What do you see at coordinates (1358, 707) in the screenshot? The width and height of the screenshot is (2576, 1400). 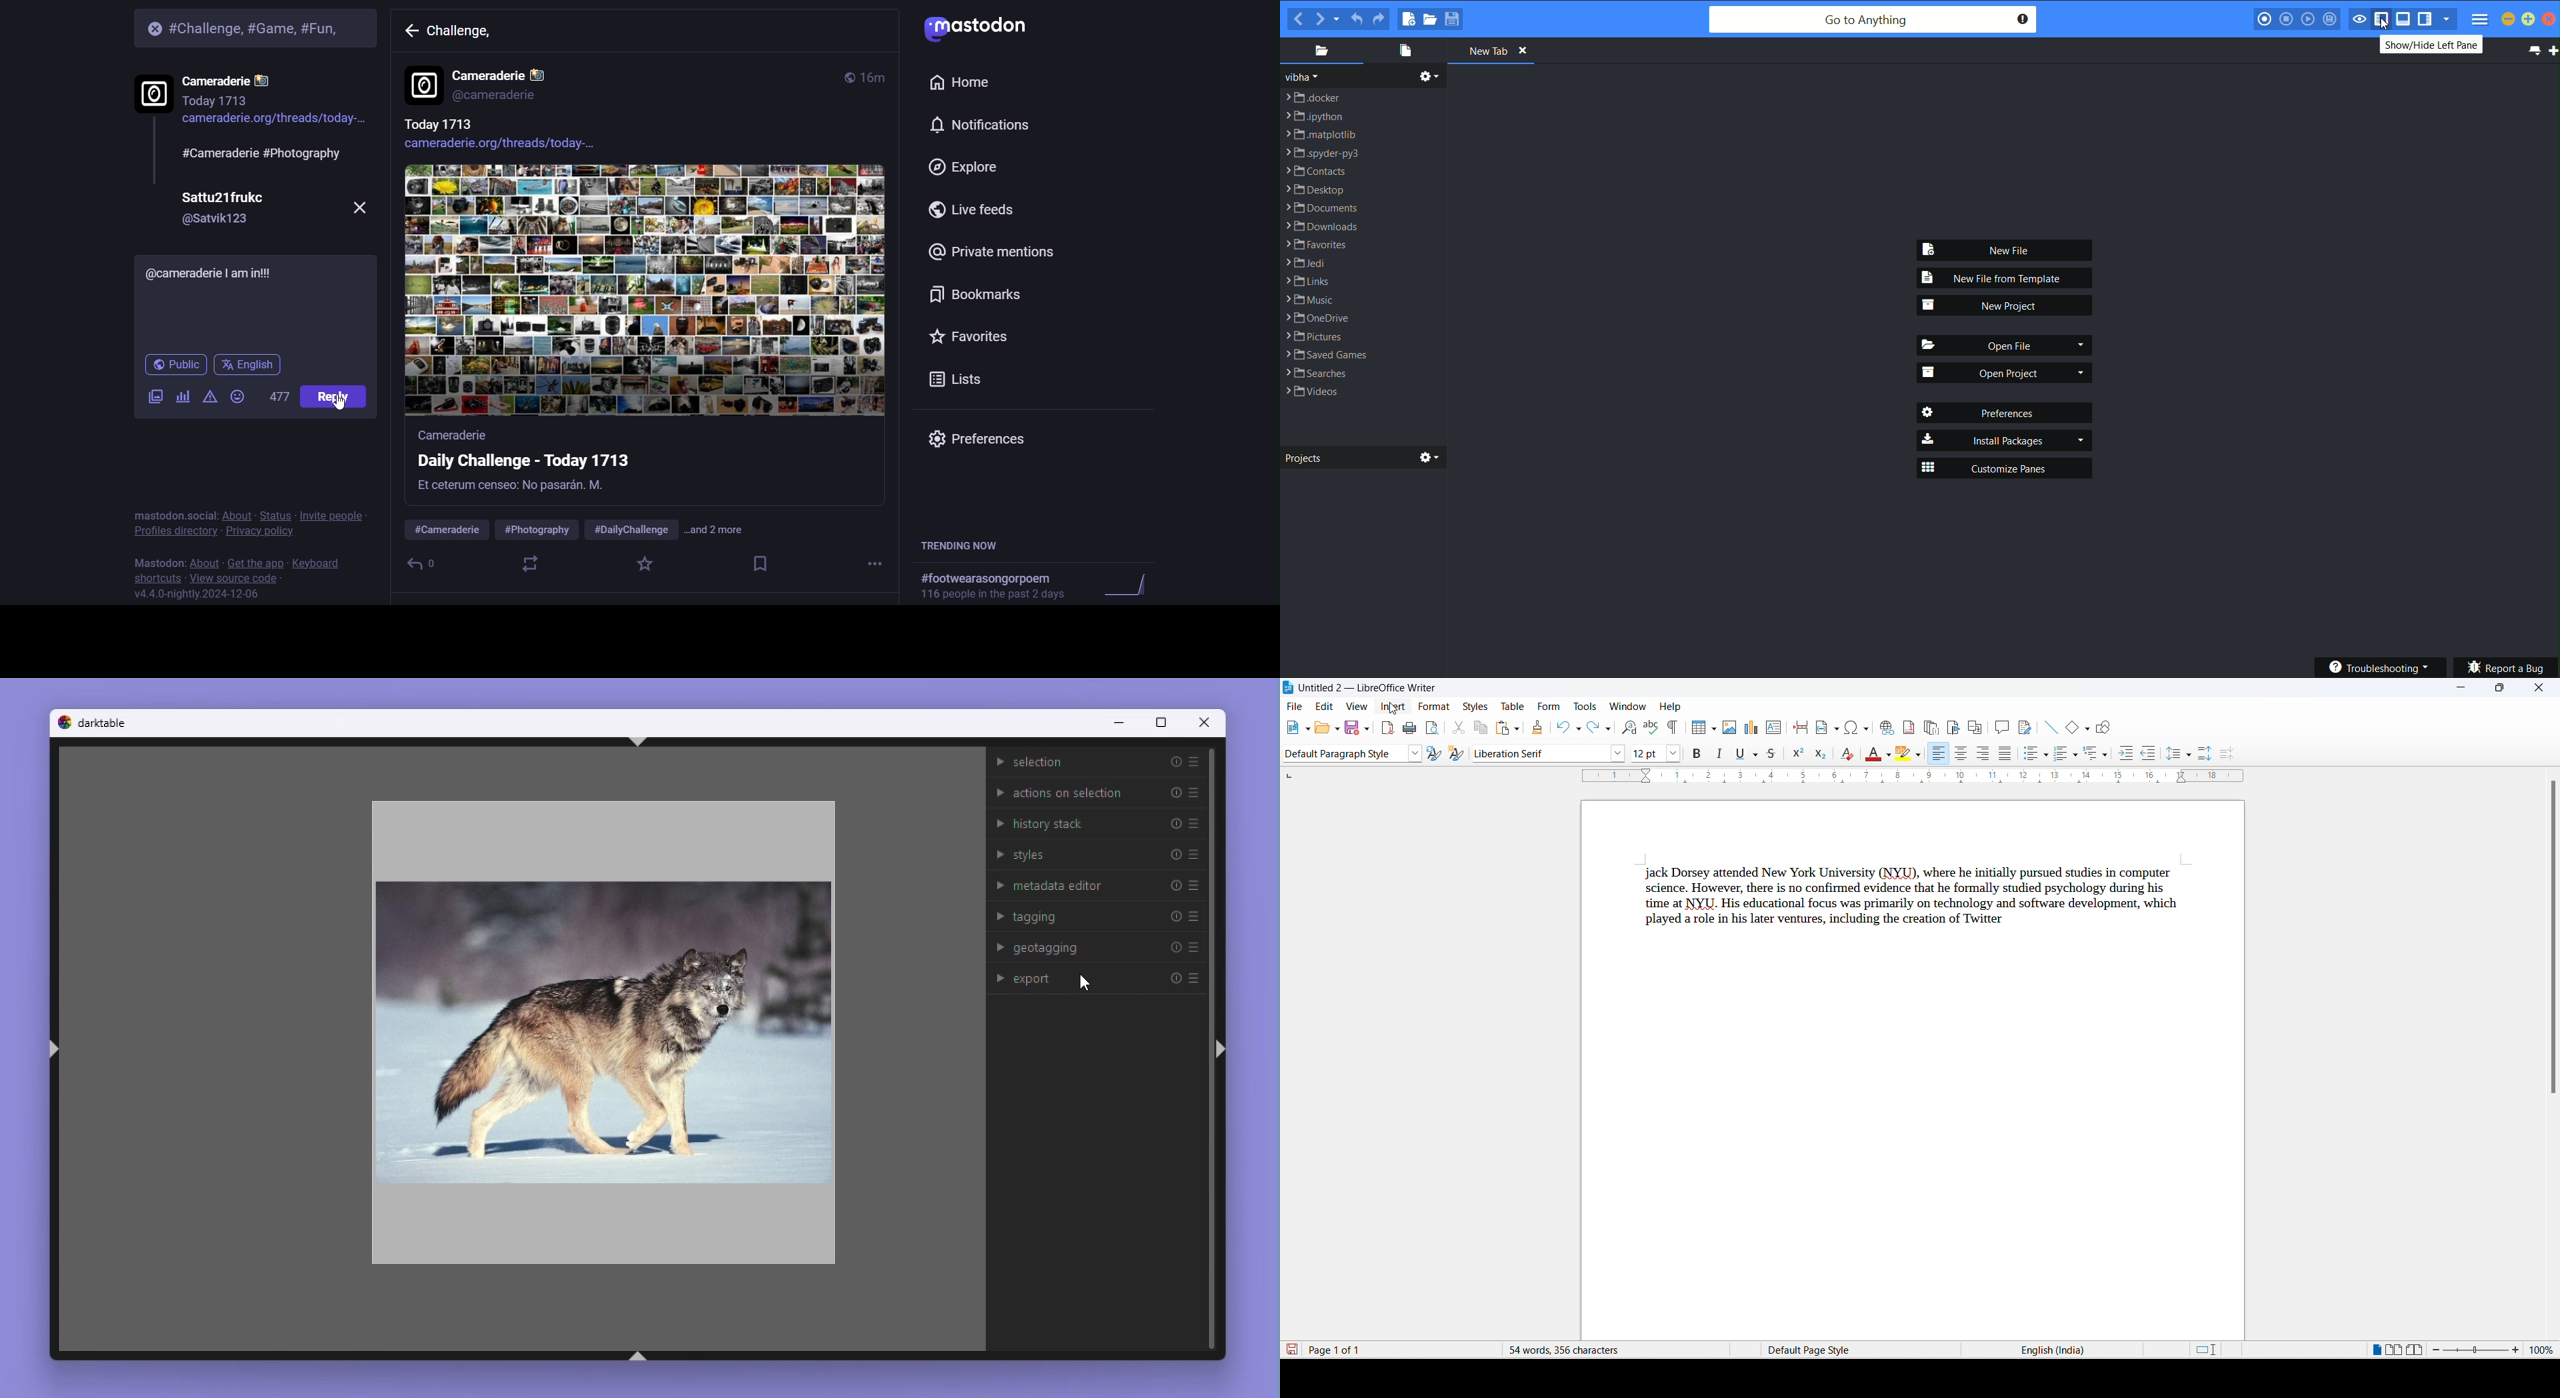 I see `view` at bounding box center [1358, 707].